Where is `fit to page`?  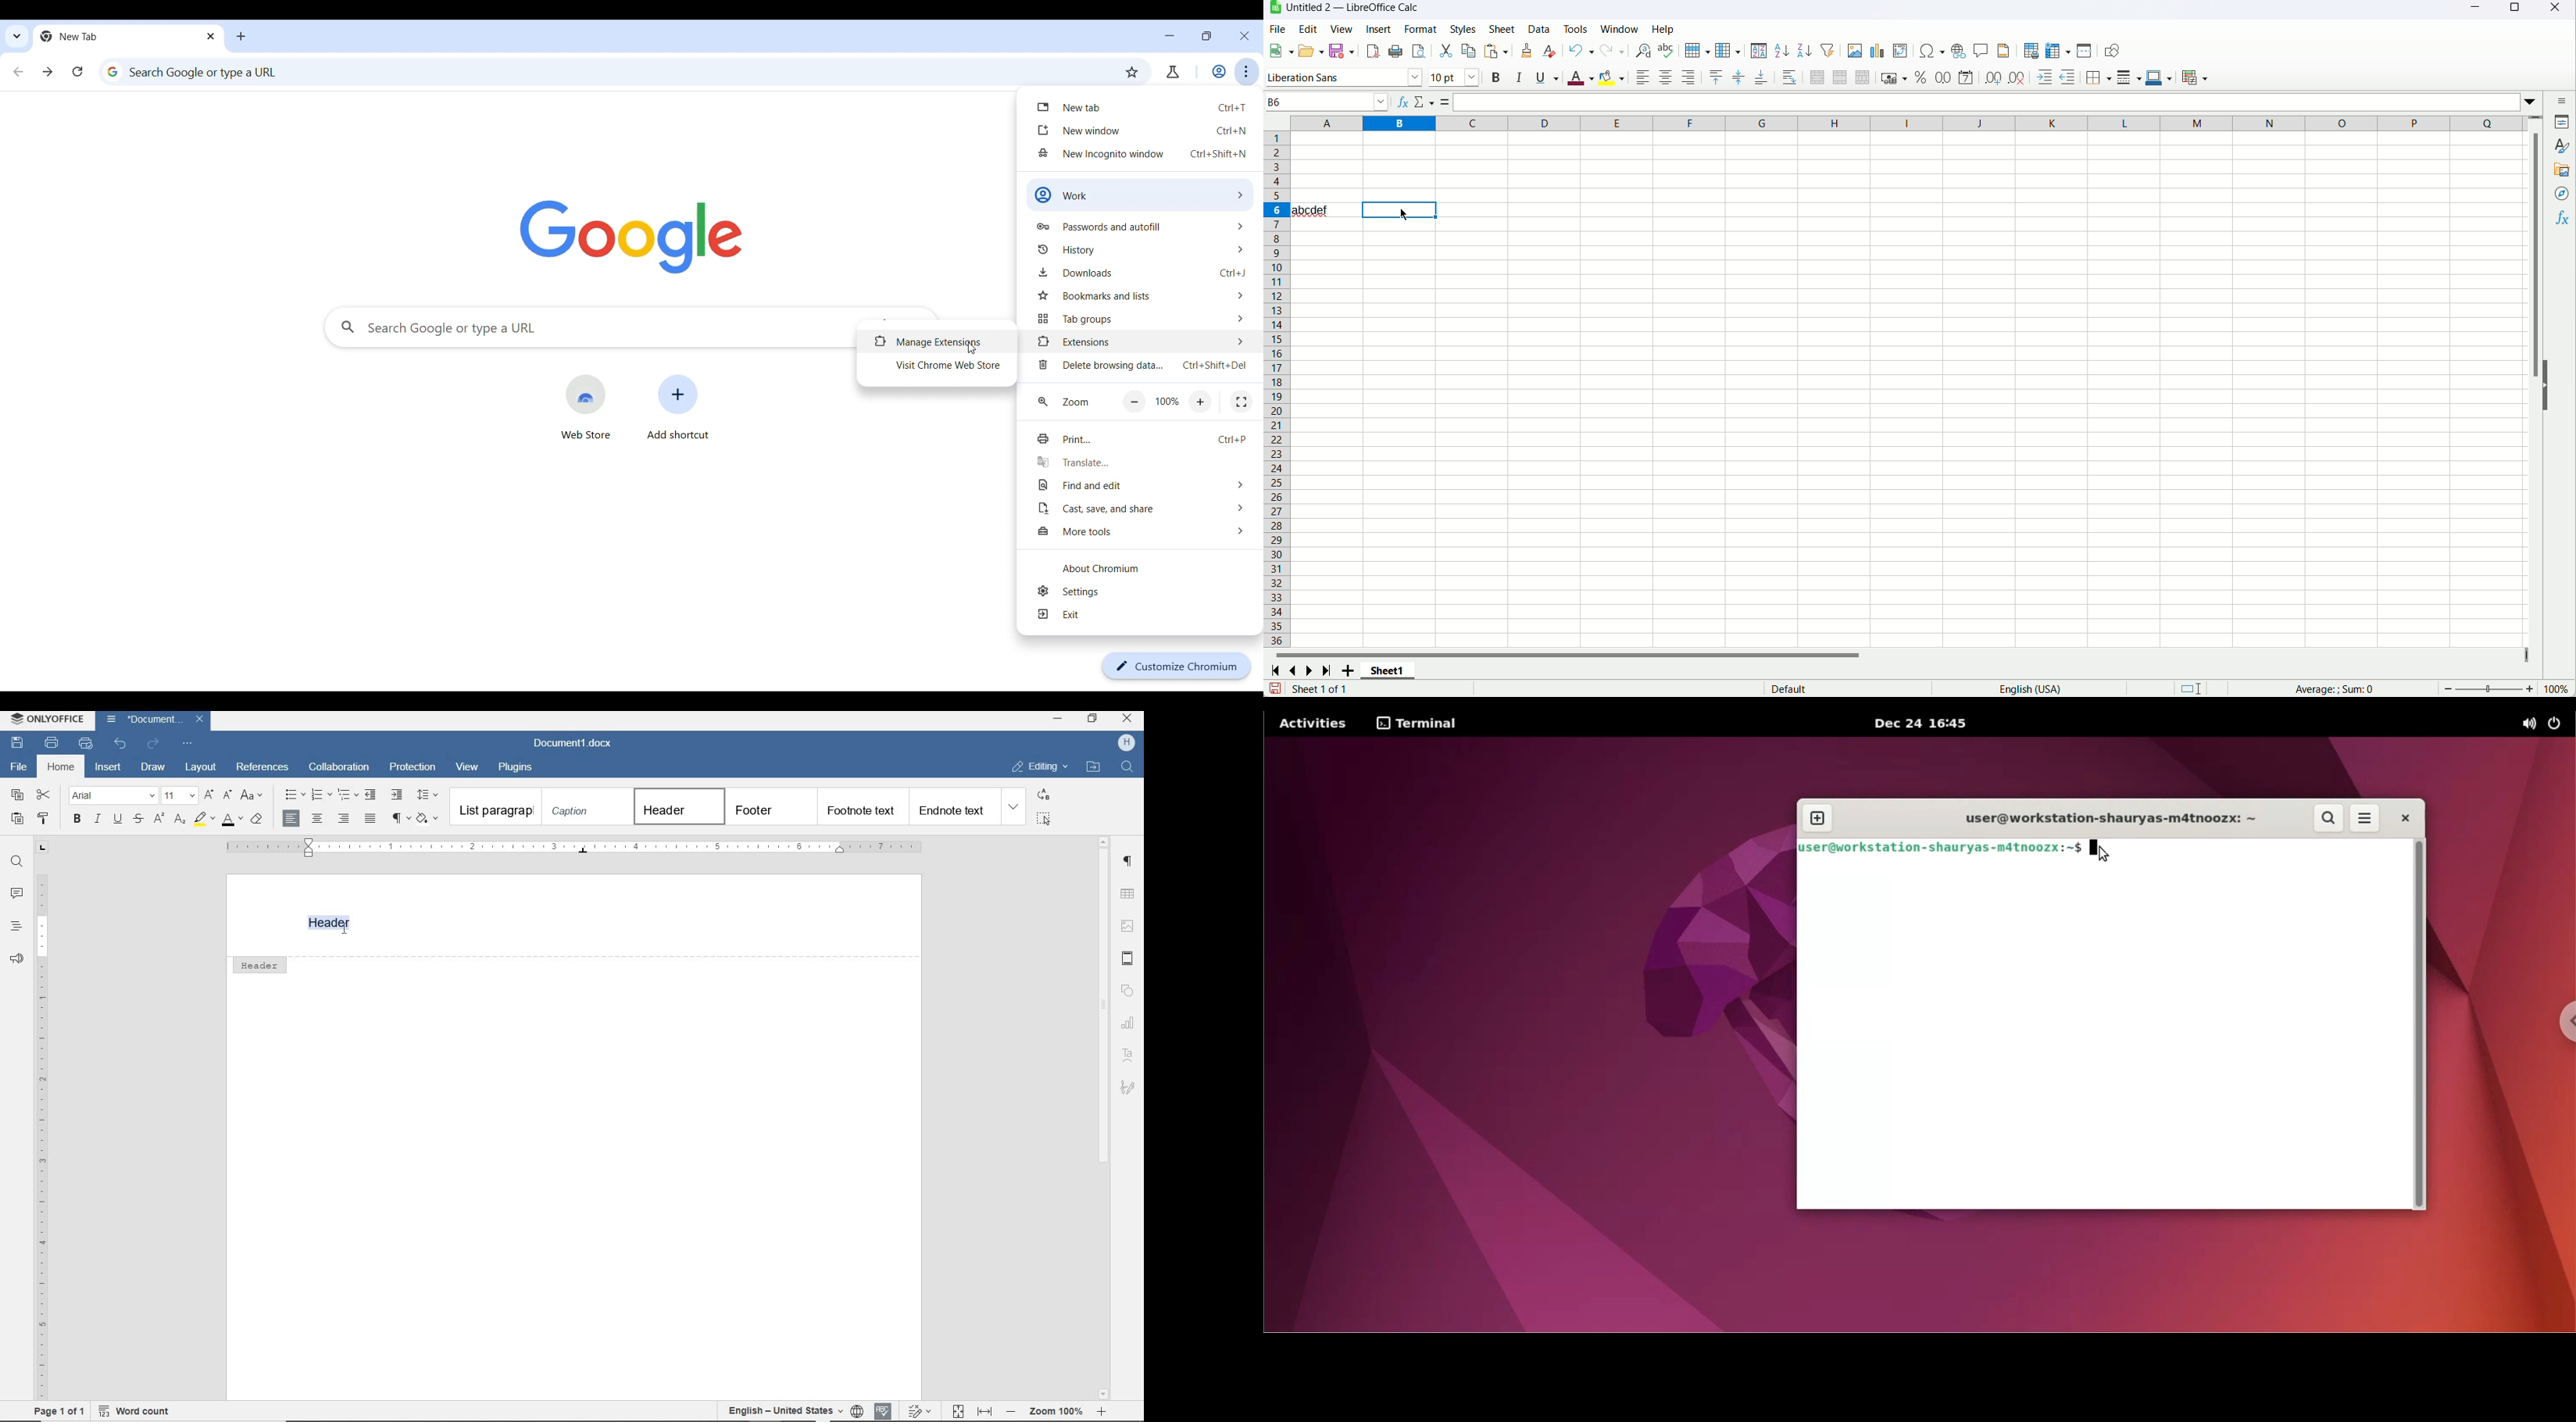
fit to page is located at coordinates (958, 1411).